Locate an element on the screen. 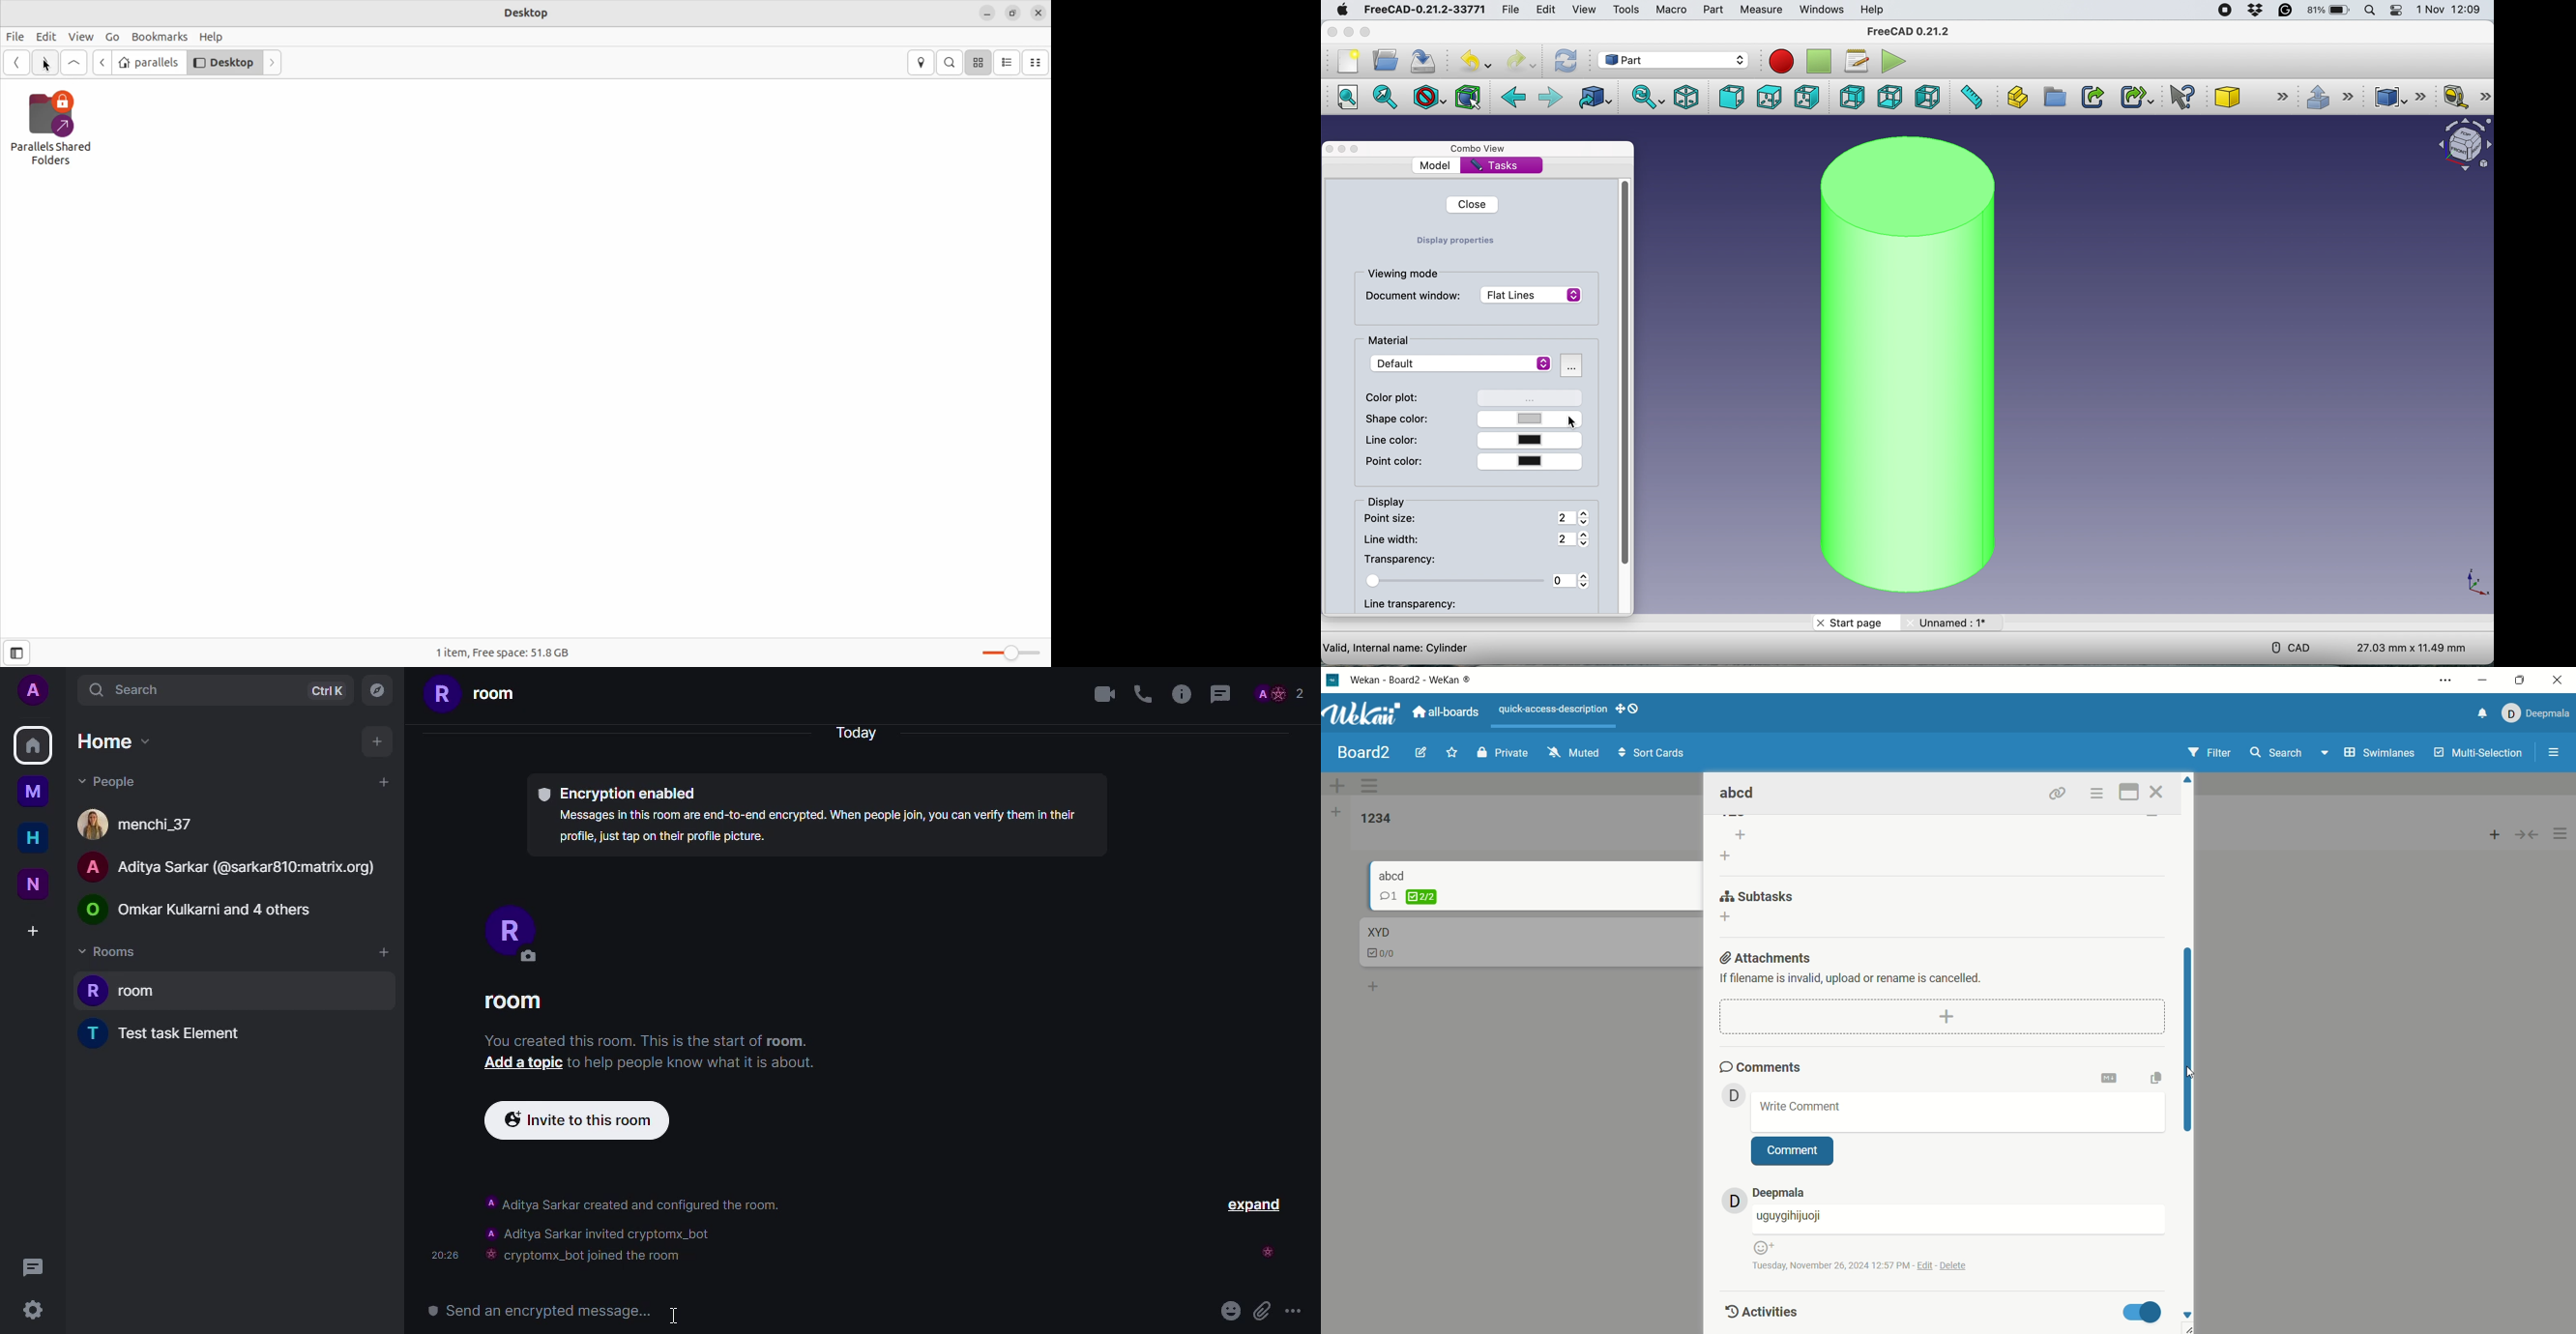 This screenshot has height=1344, width=2576. add is located at coordinates (377, 742).